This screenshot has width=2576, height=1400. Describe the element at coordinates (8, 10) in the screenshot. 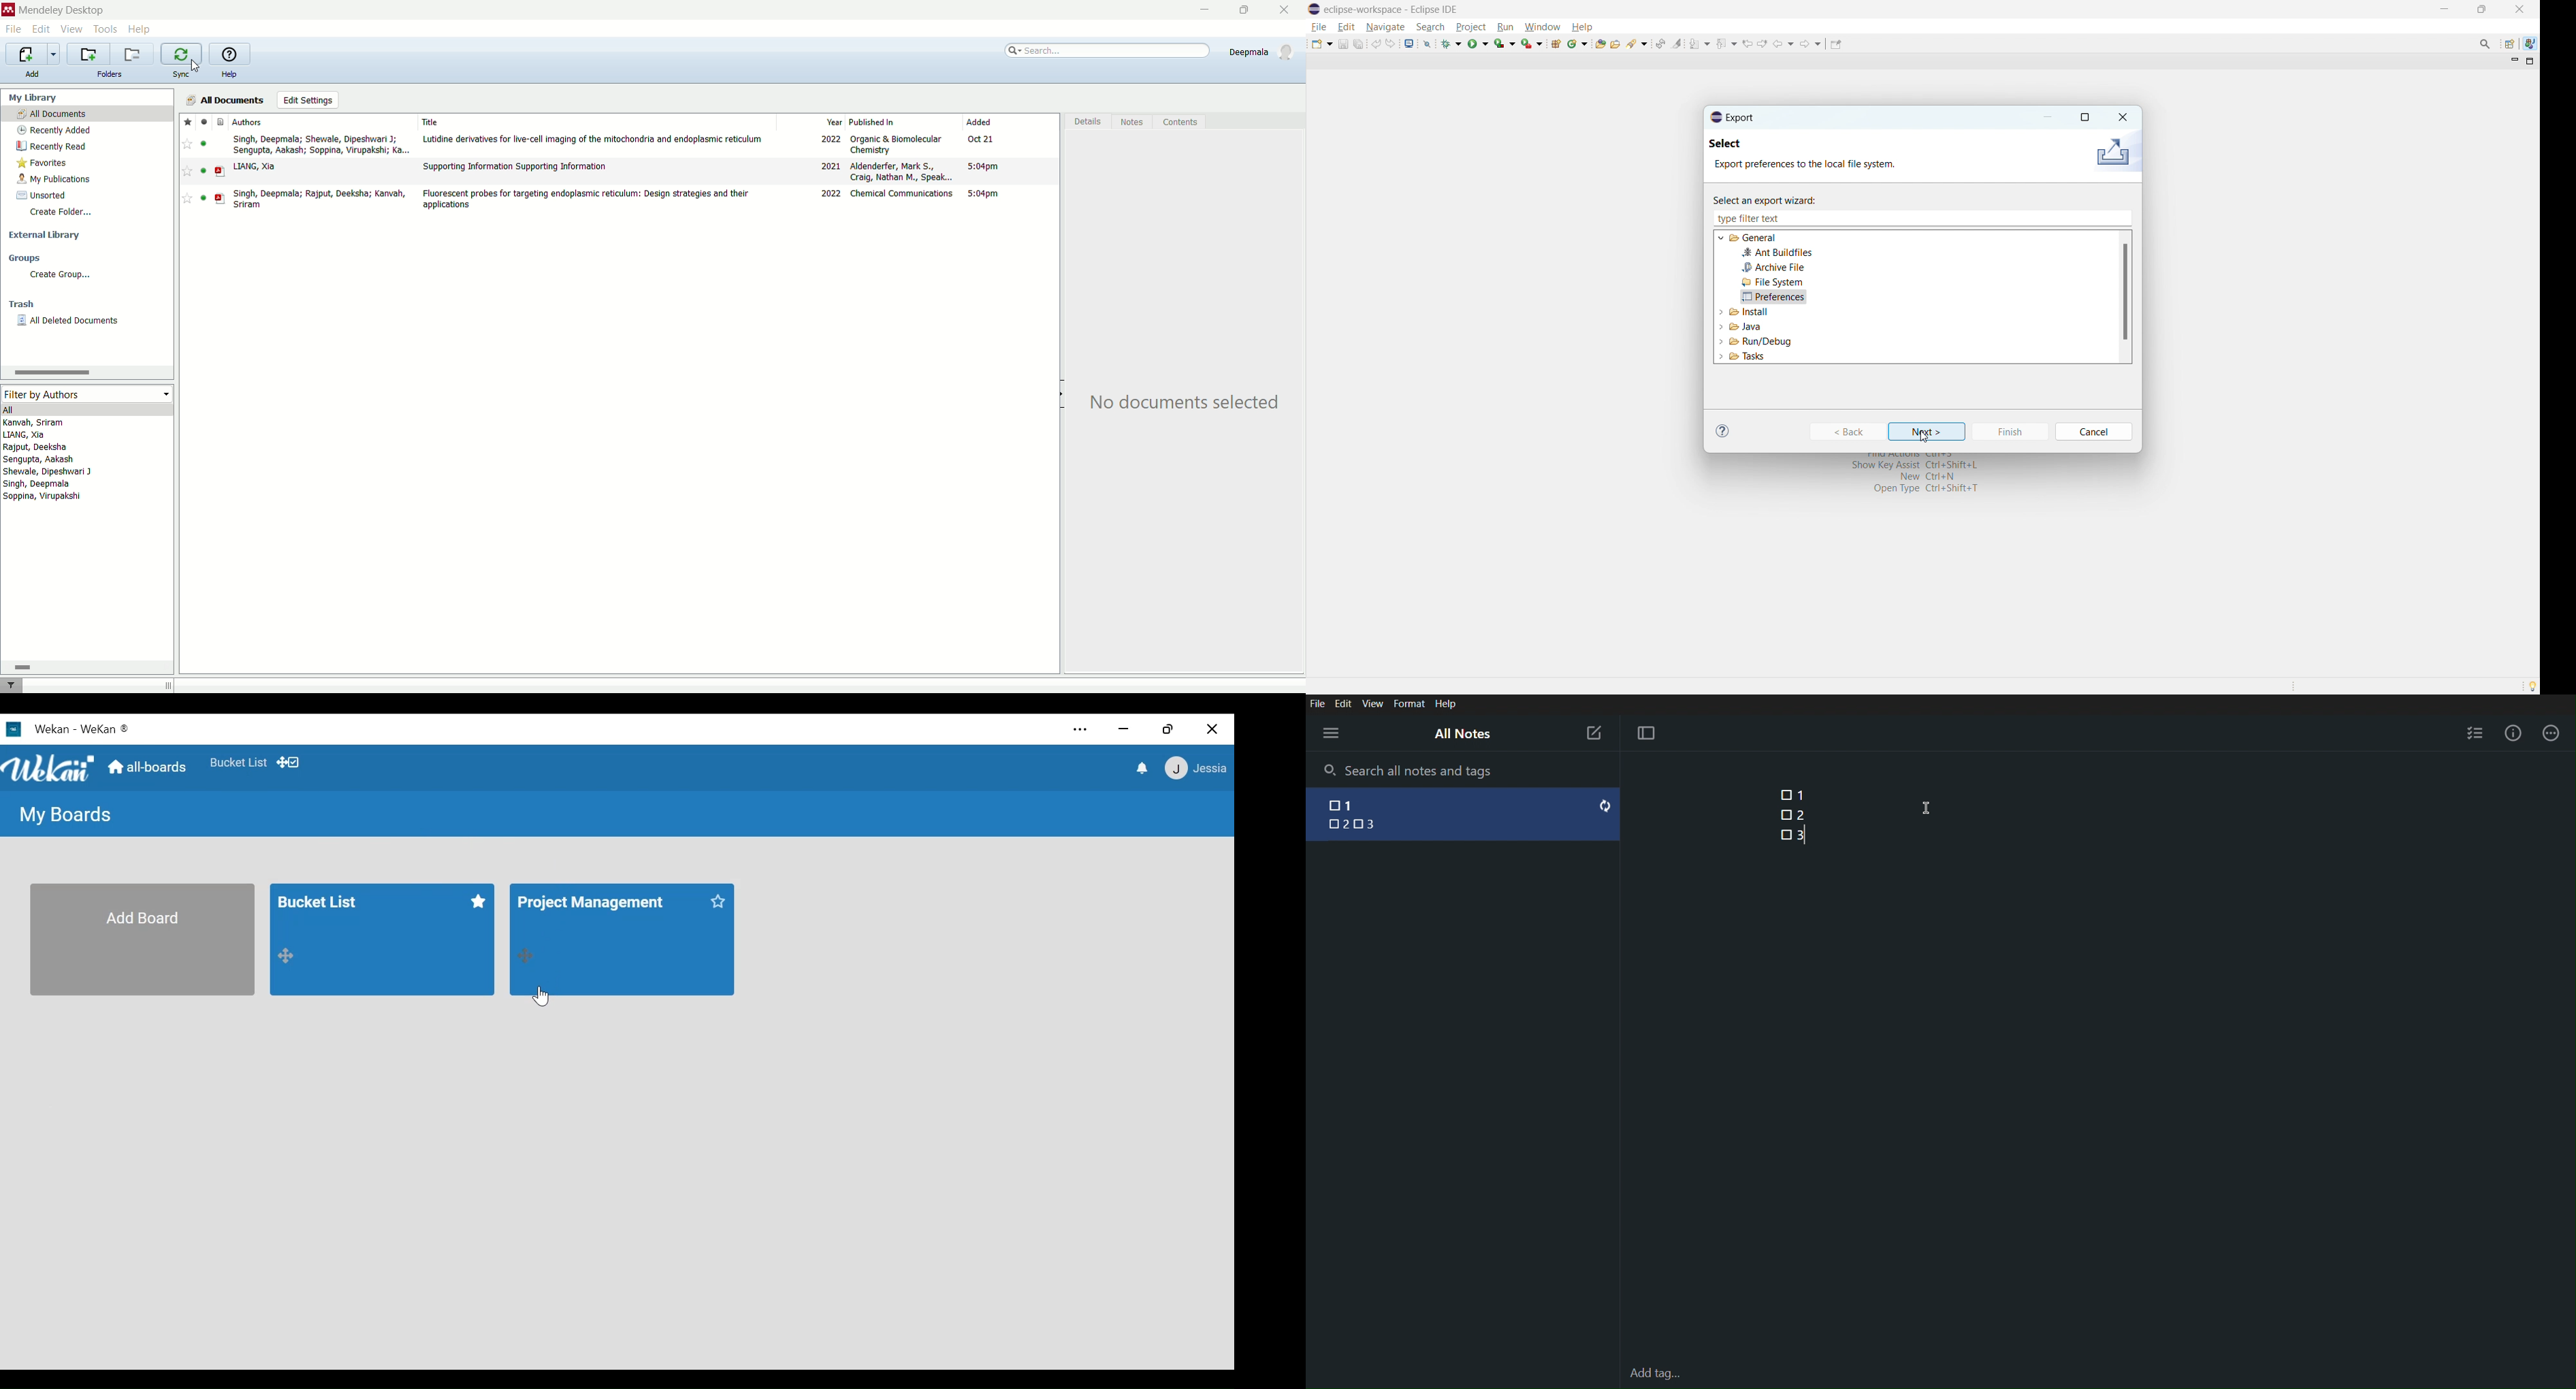

I see `Mendeley logo` at that location.